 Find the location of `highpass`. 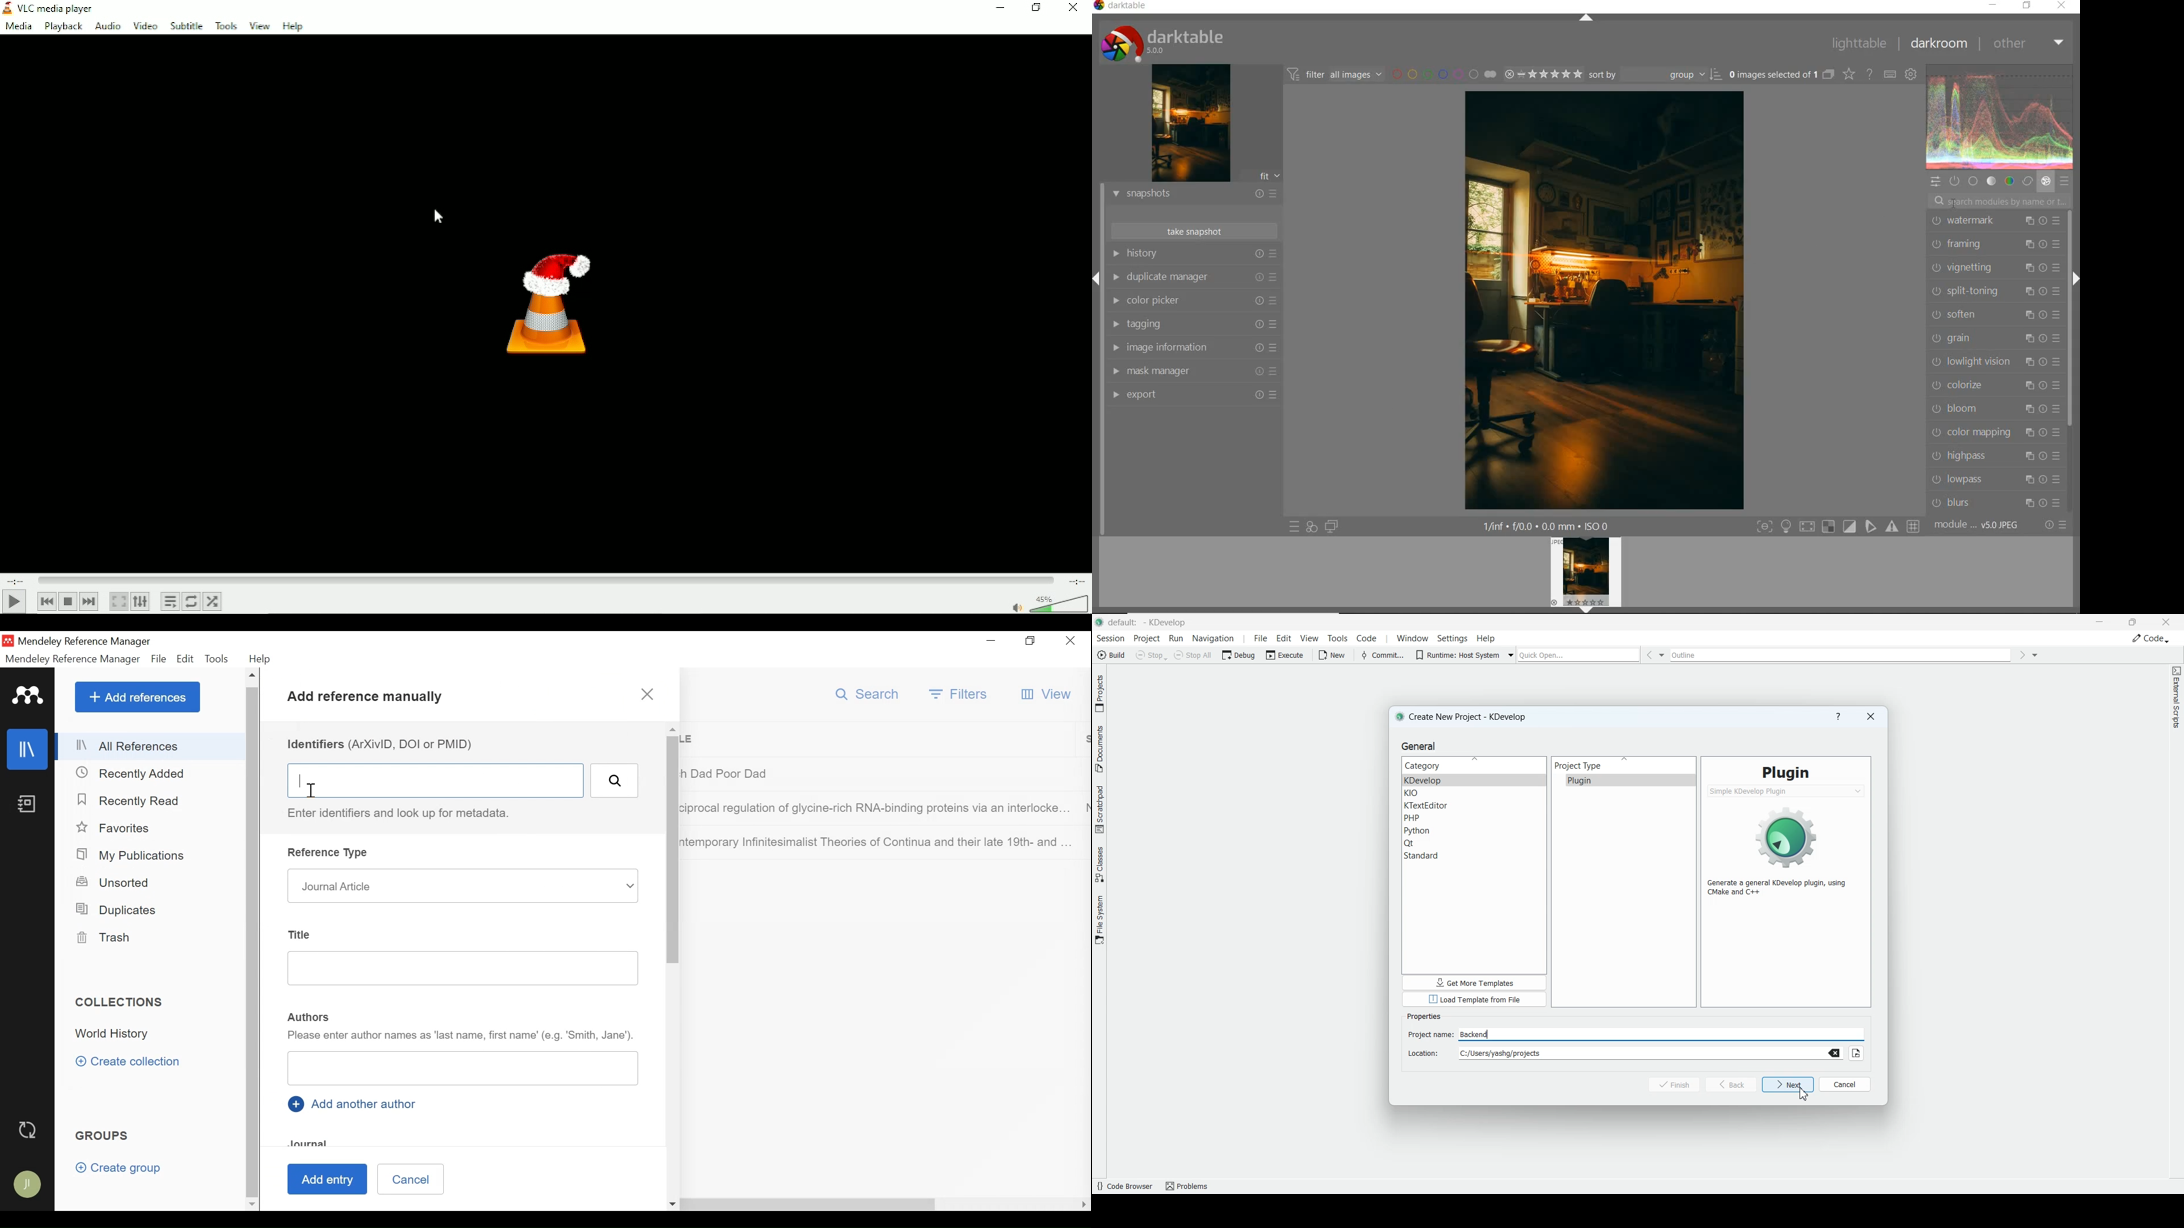

highpass is located at coordinates (1997, 456).